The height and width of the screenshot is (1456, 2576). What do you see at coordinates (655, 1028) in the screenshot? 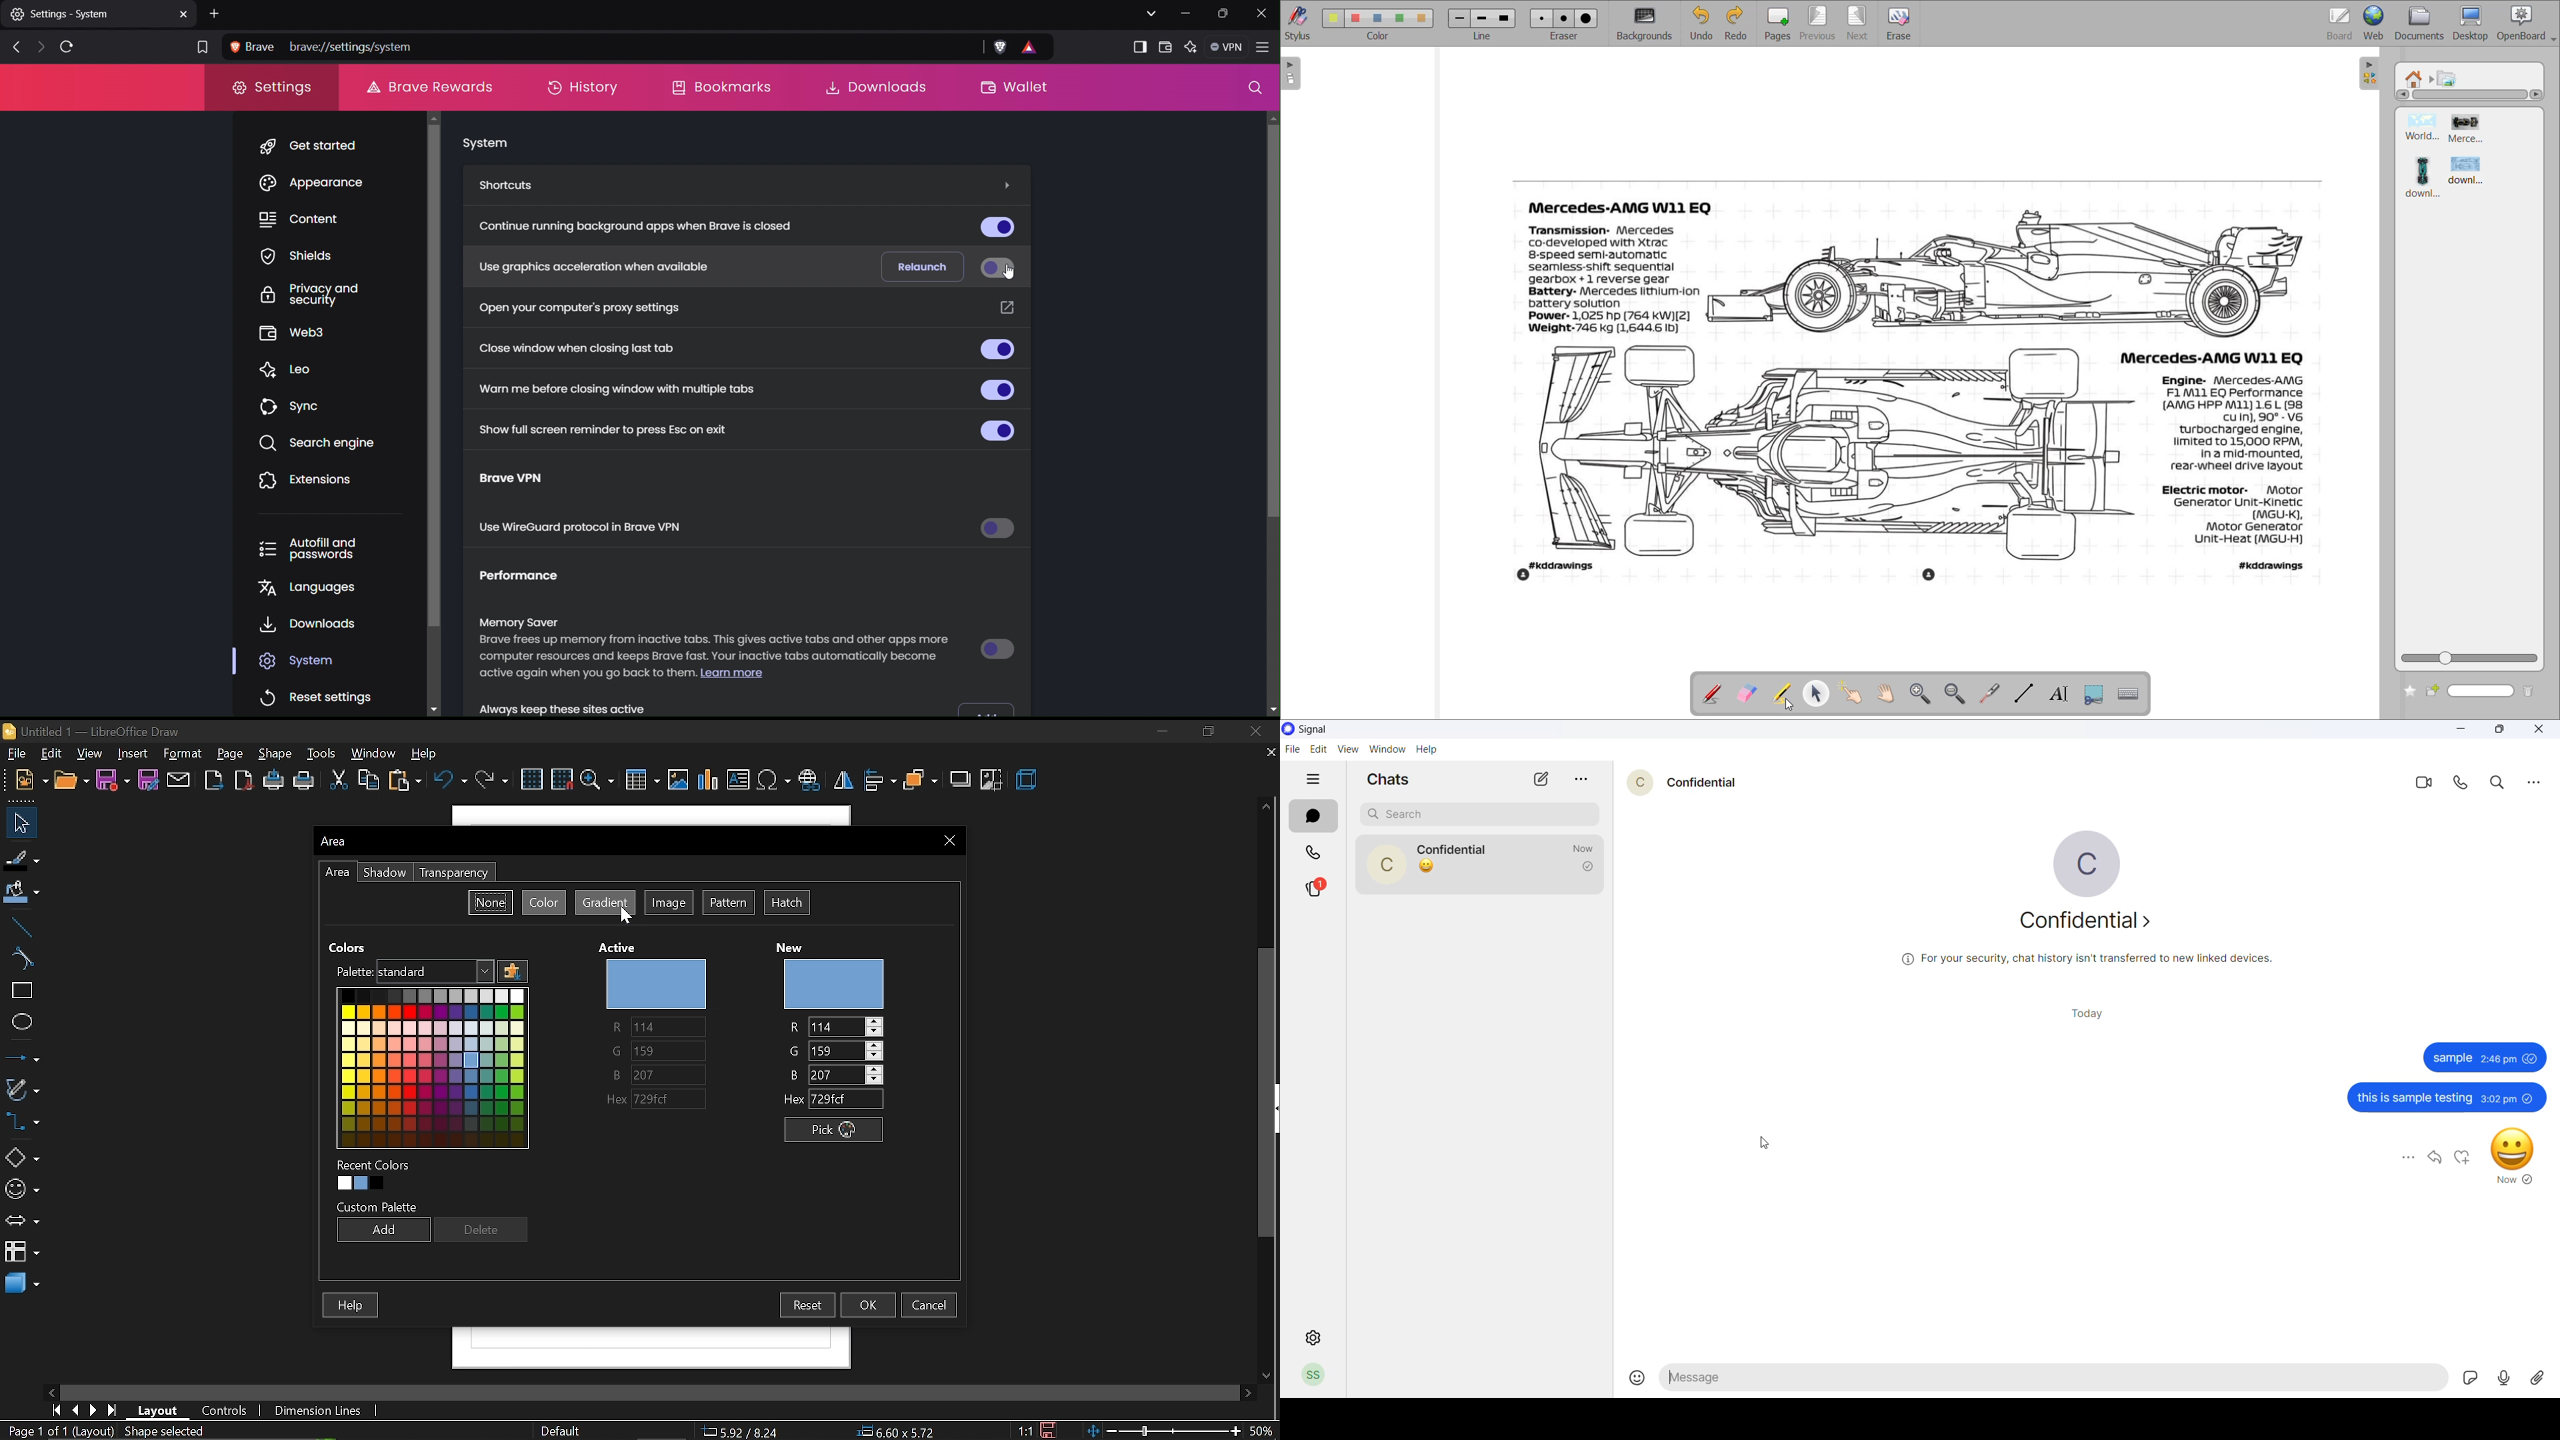
I see `Active R` at bounding box center [655, 1028].